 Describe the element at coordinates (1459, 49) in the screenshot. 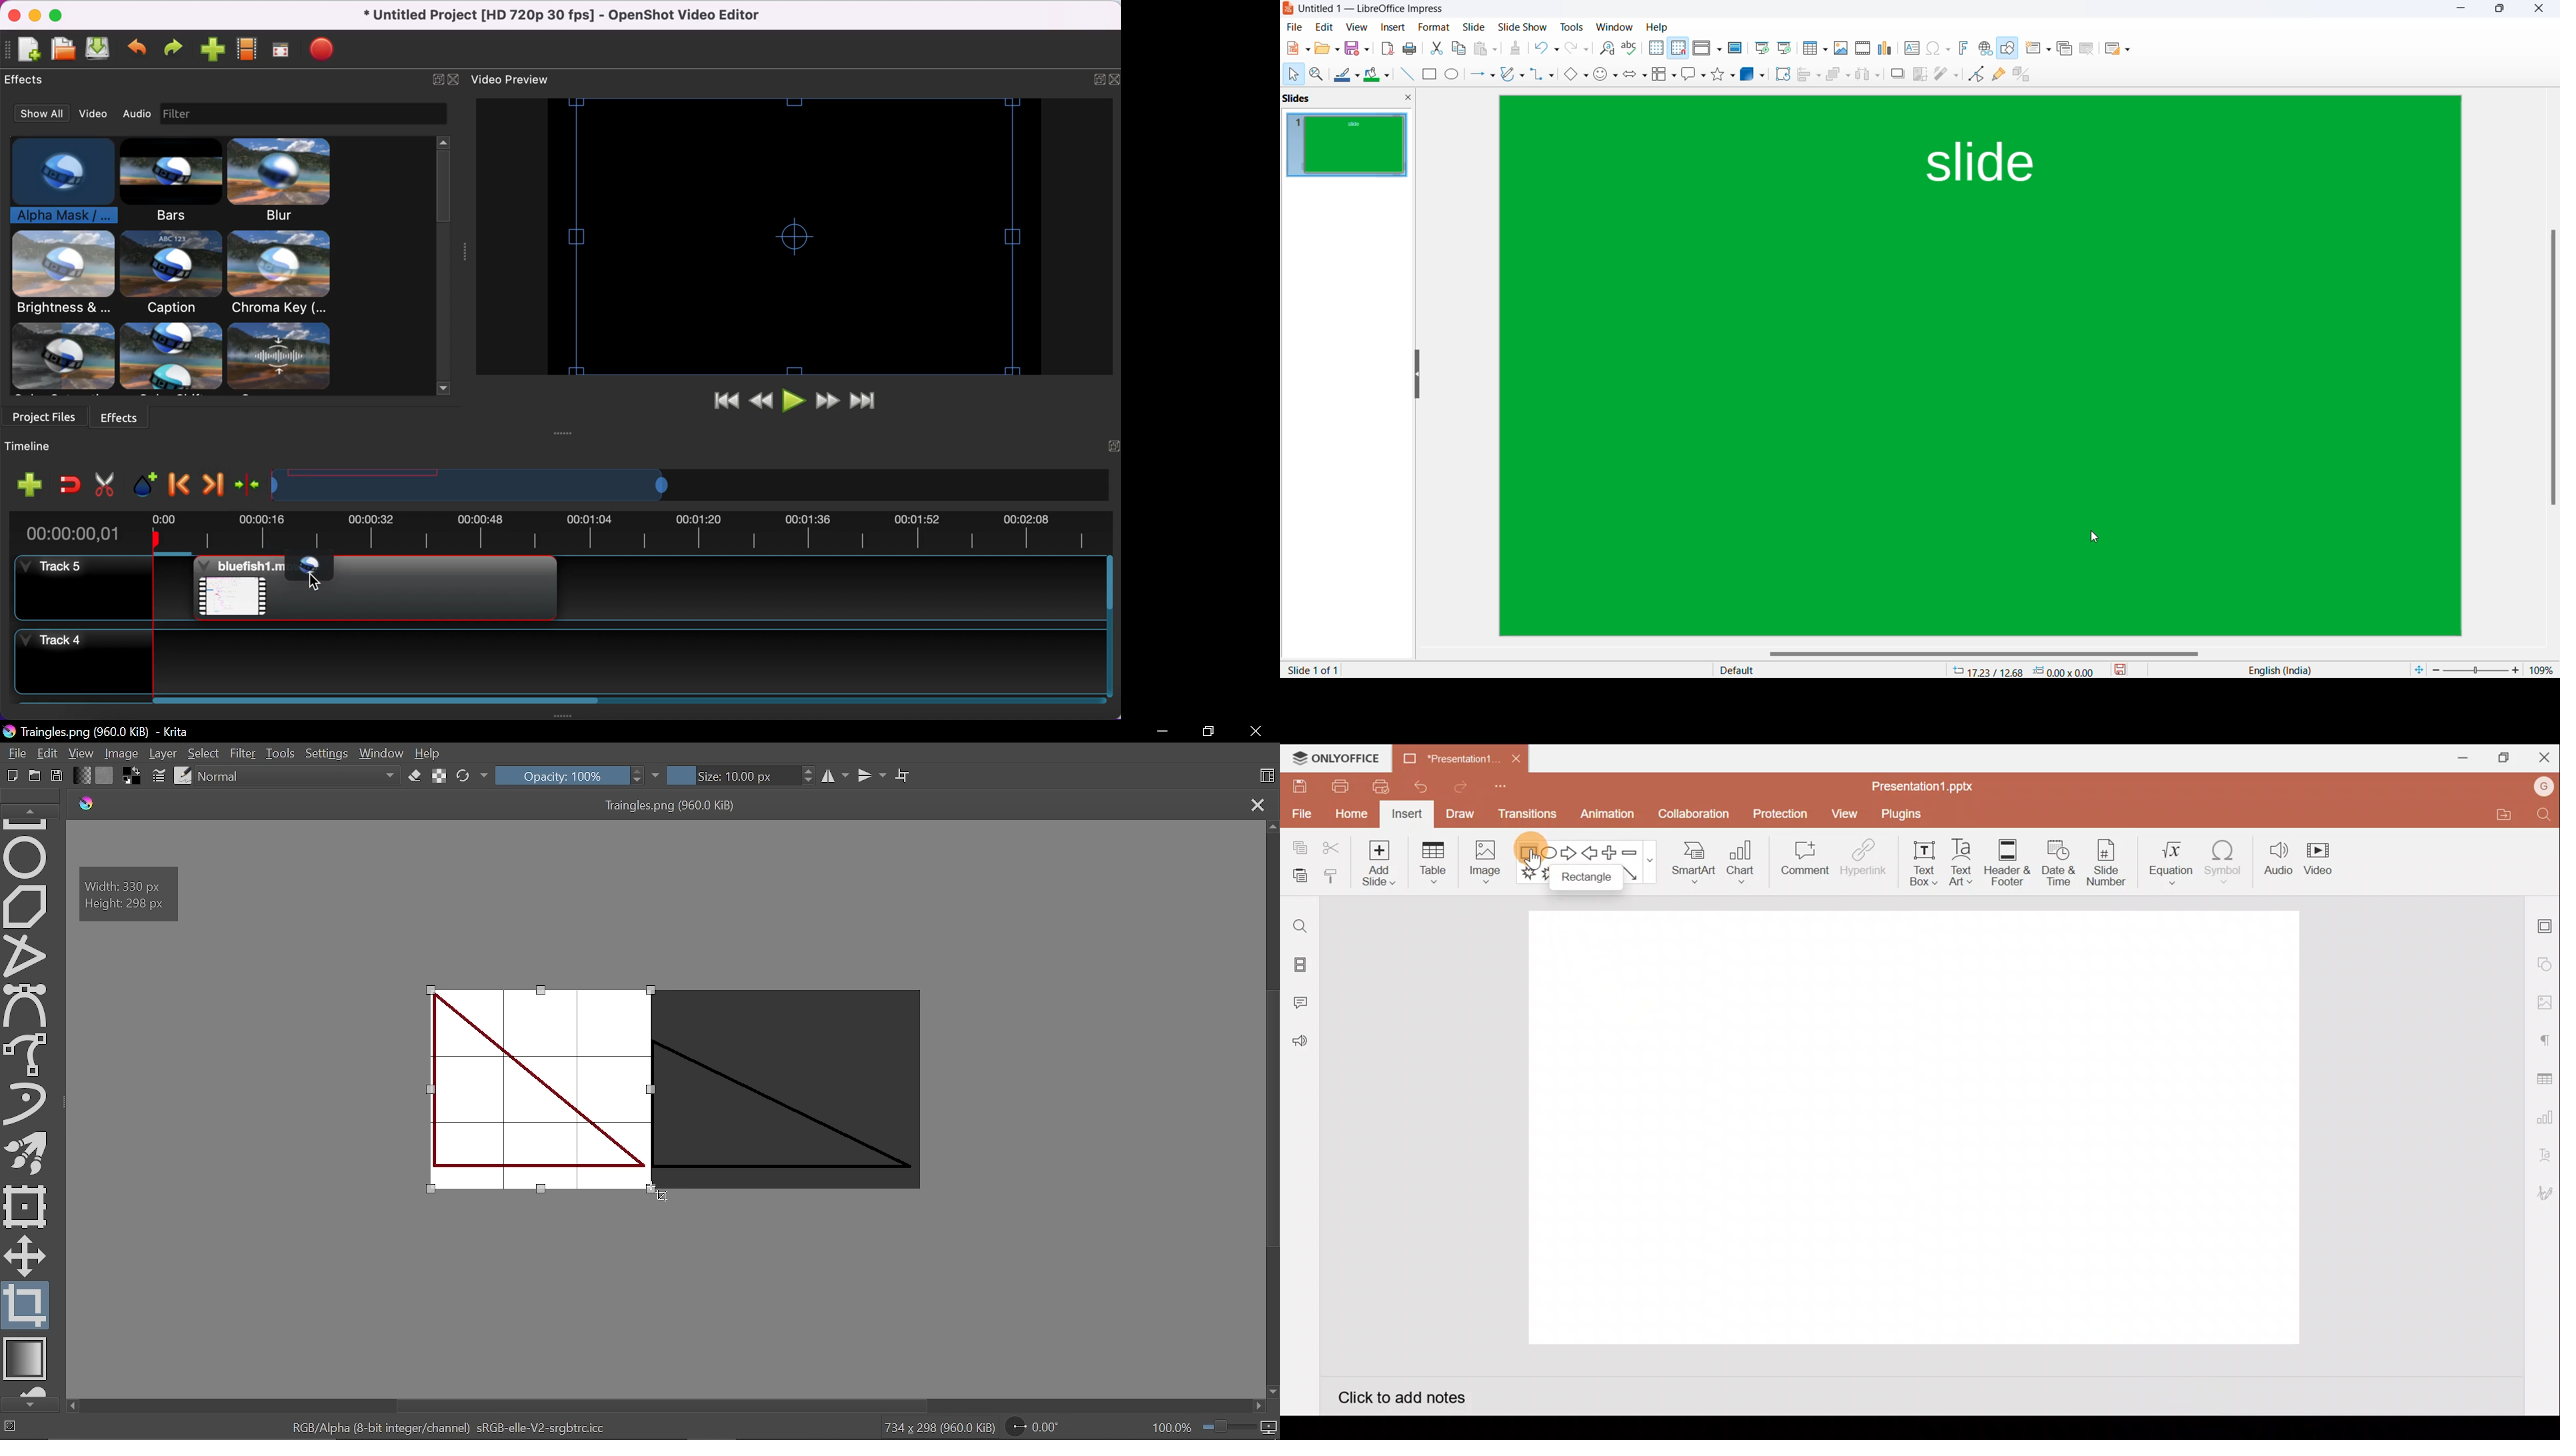

I see `copy options` at that location.